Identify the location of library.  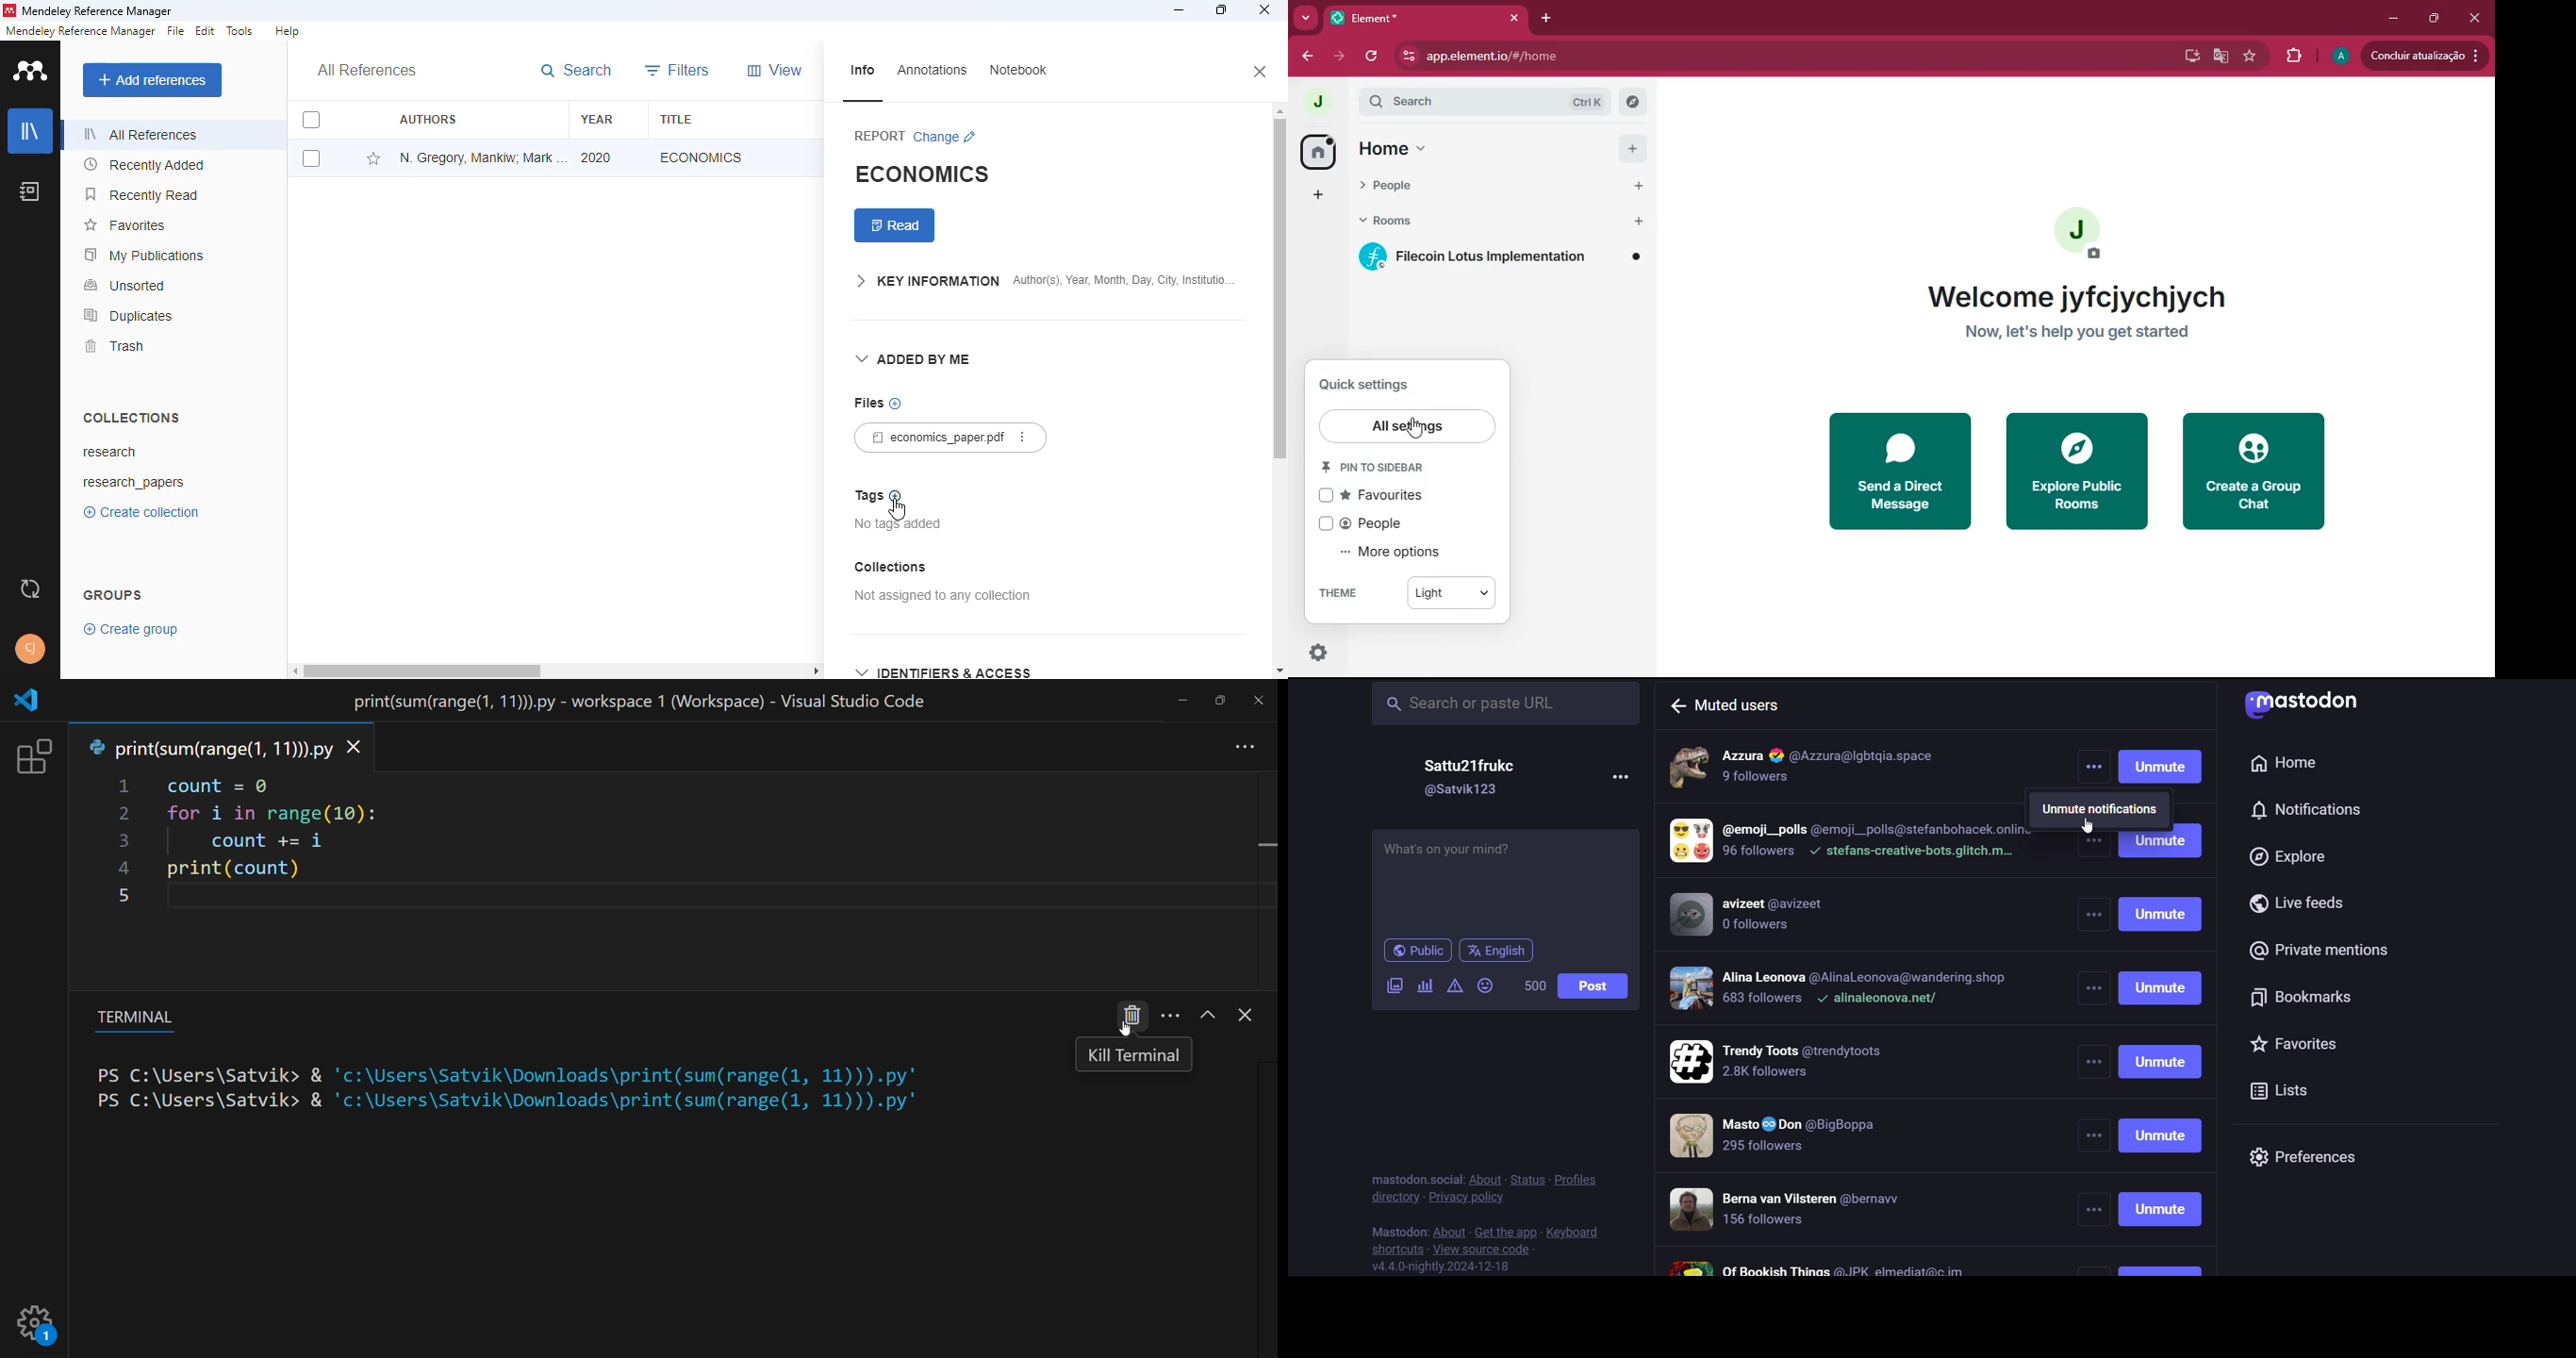
(30, 131).